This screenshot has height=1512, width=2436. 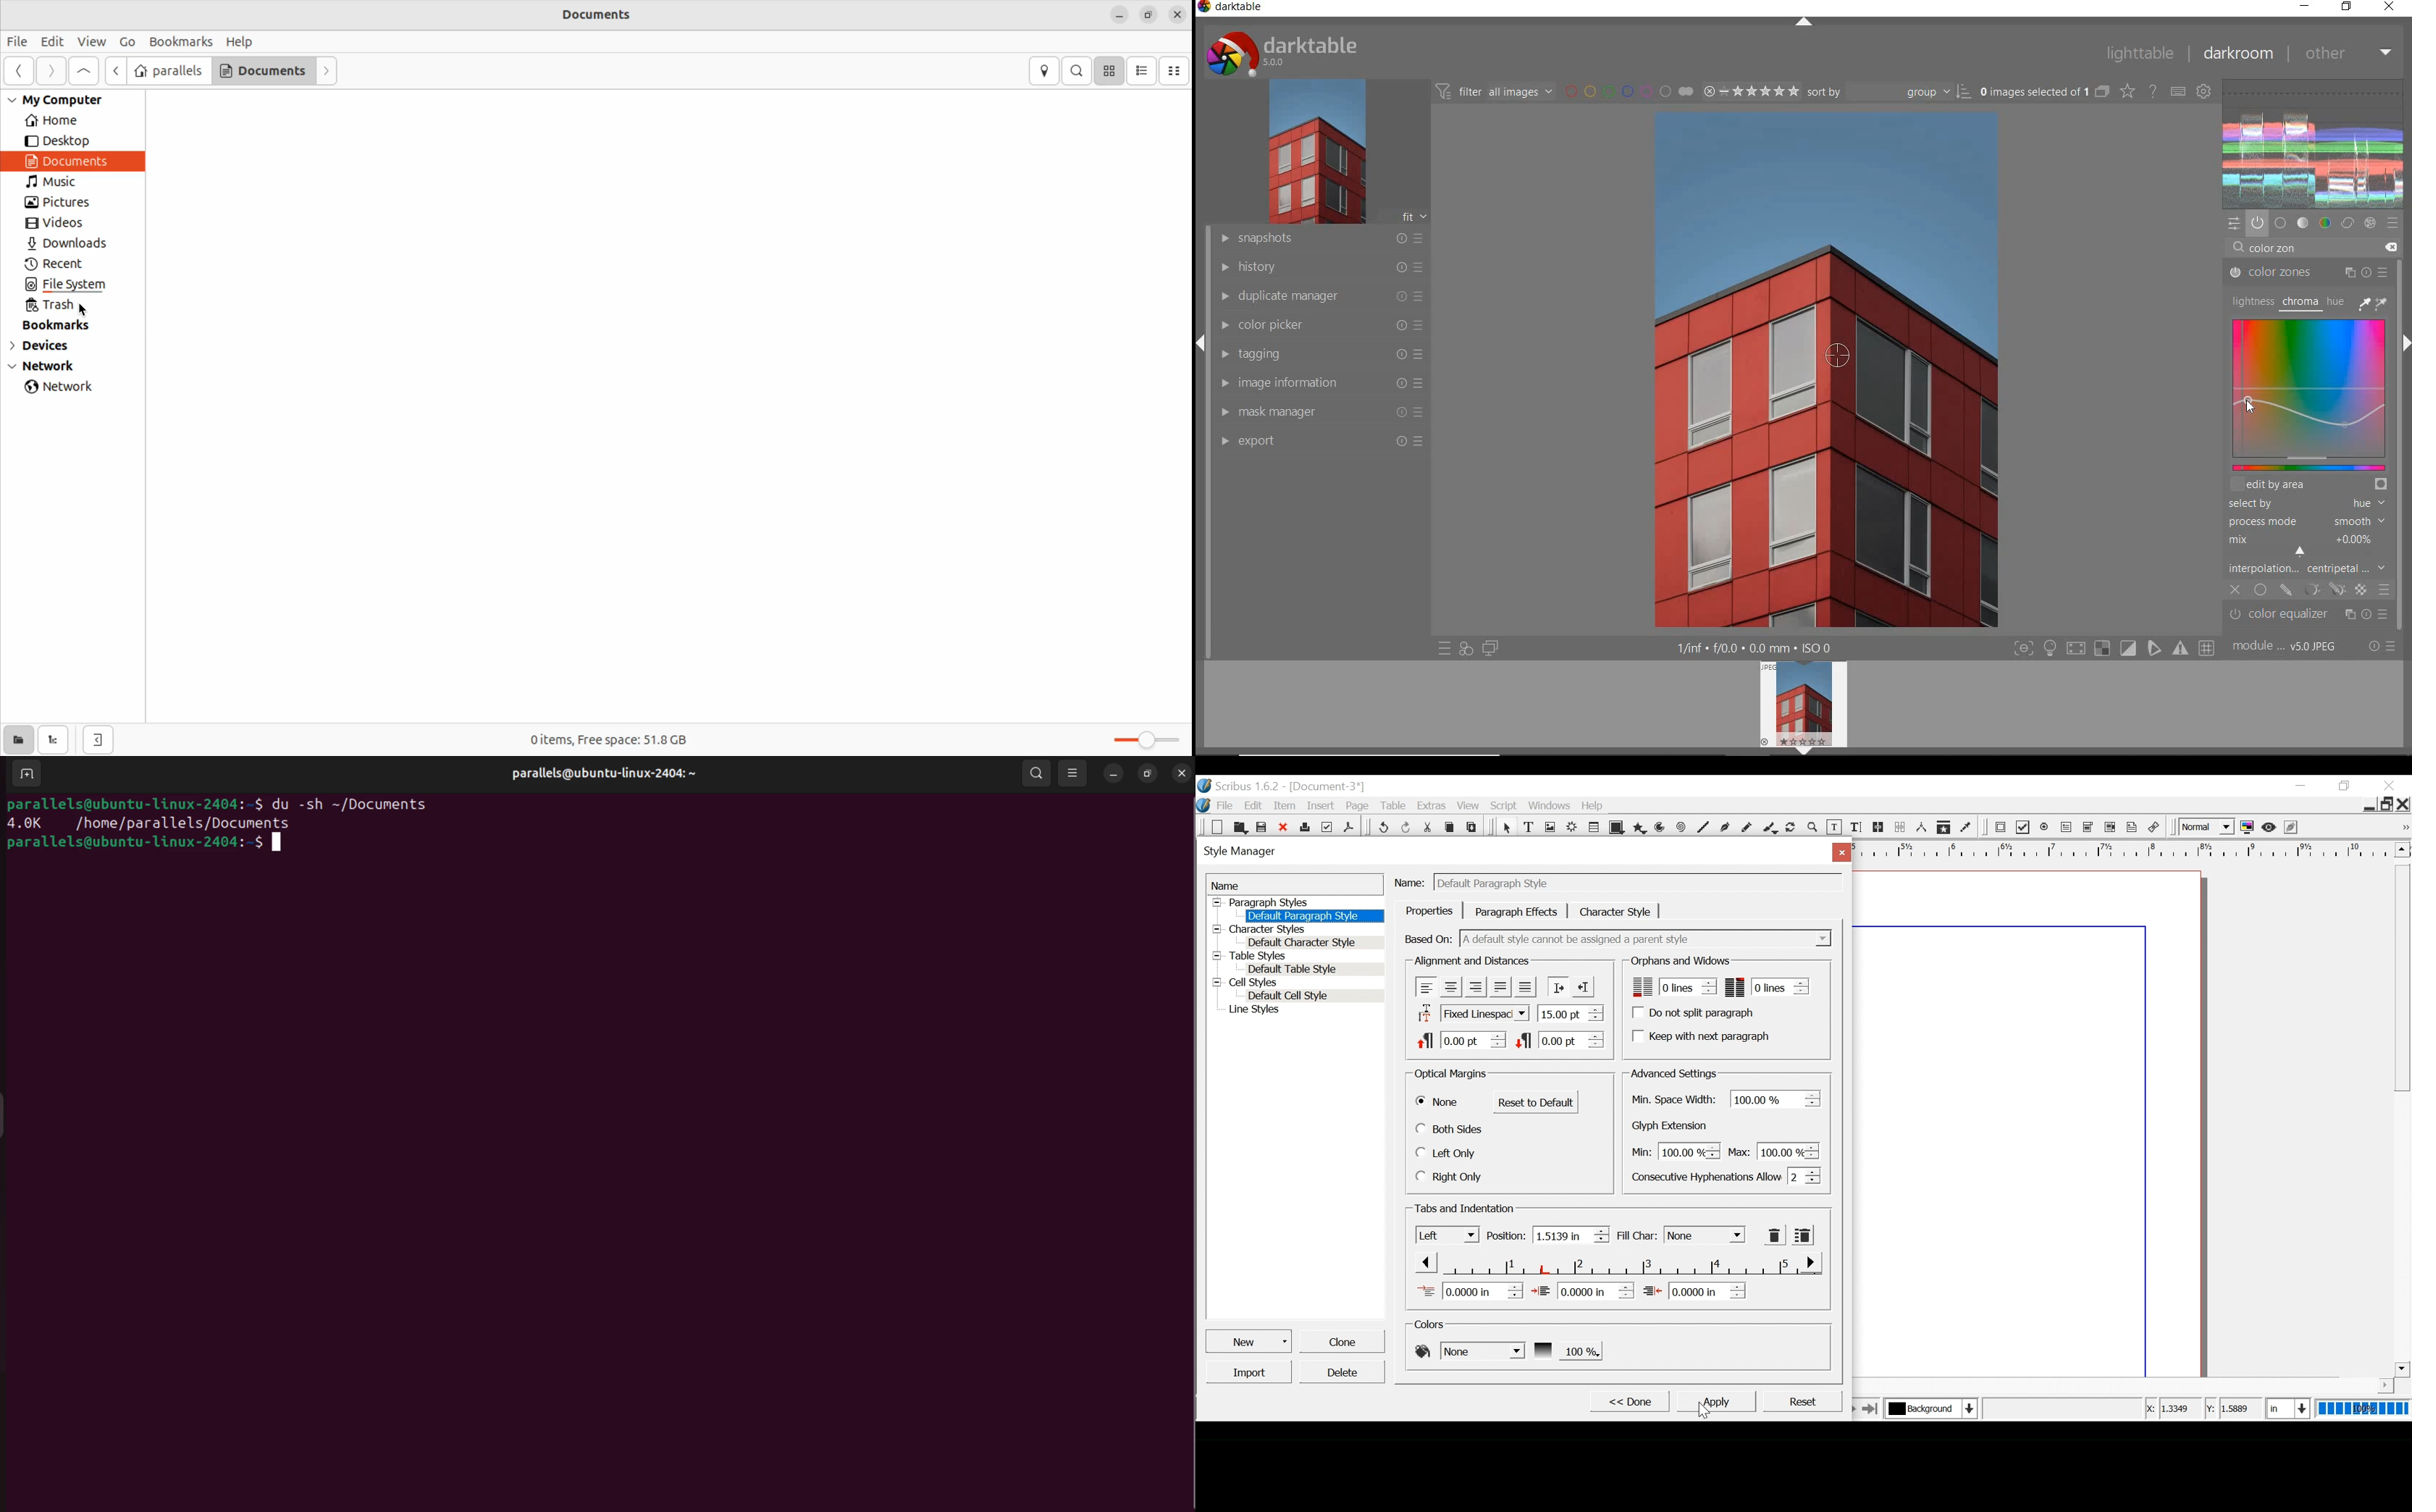 What do you see at coordinates (1813, 829) in the screenshot?
I see `Zoom` at bounding box center [1813, 829].